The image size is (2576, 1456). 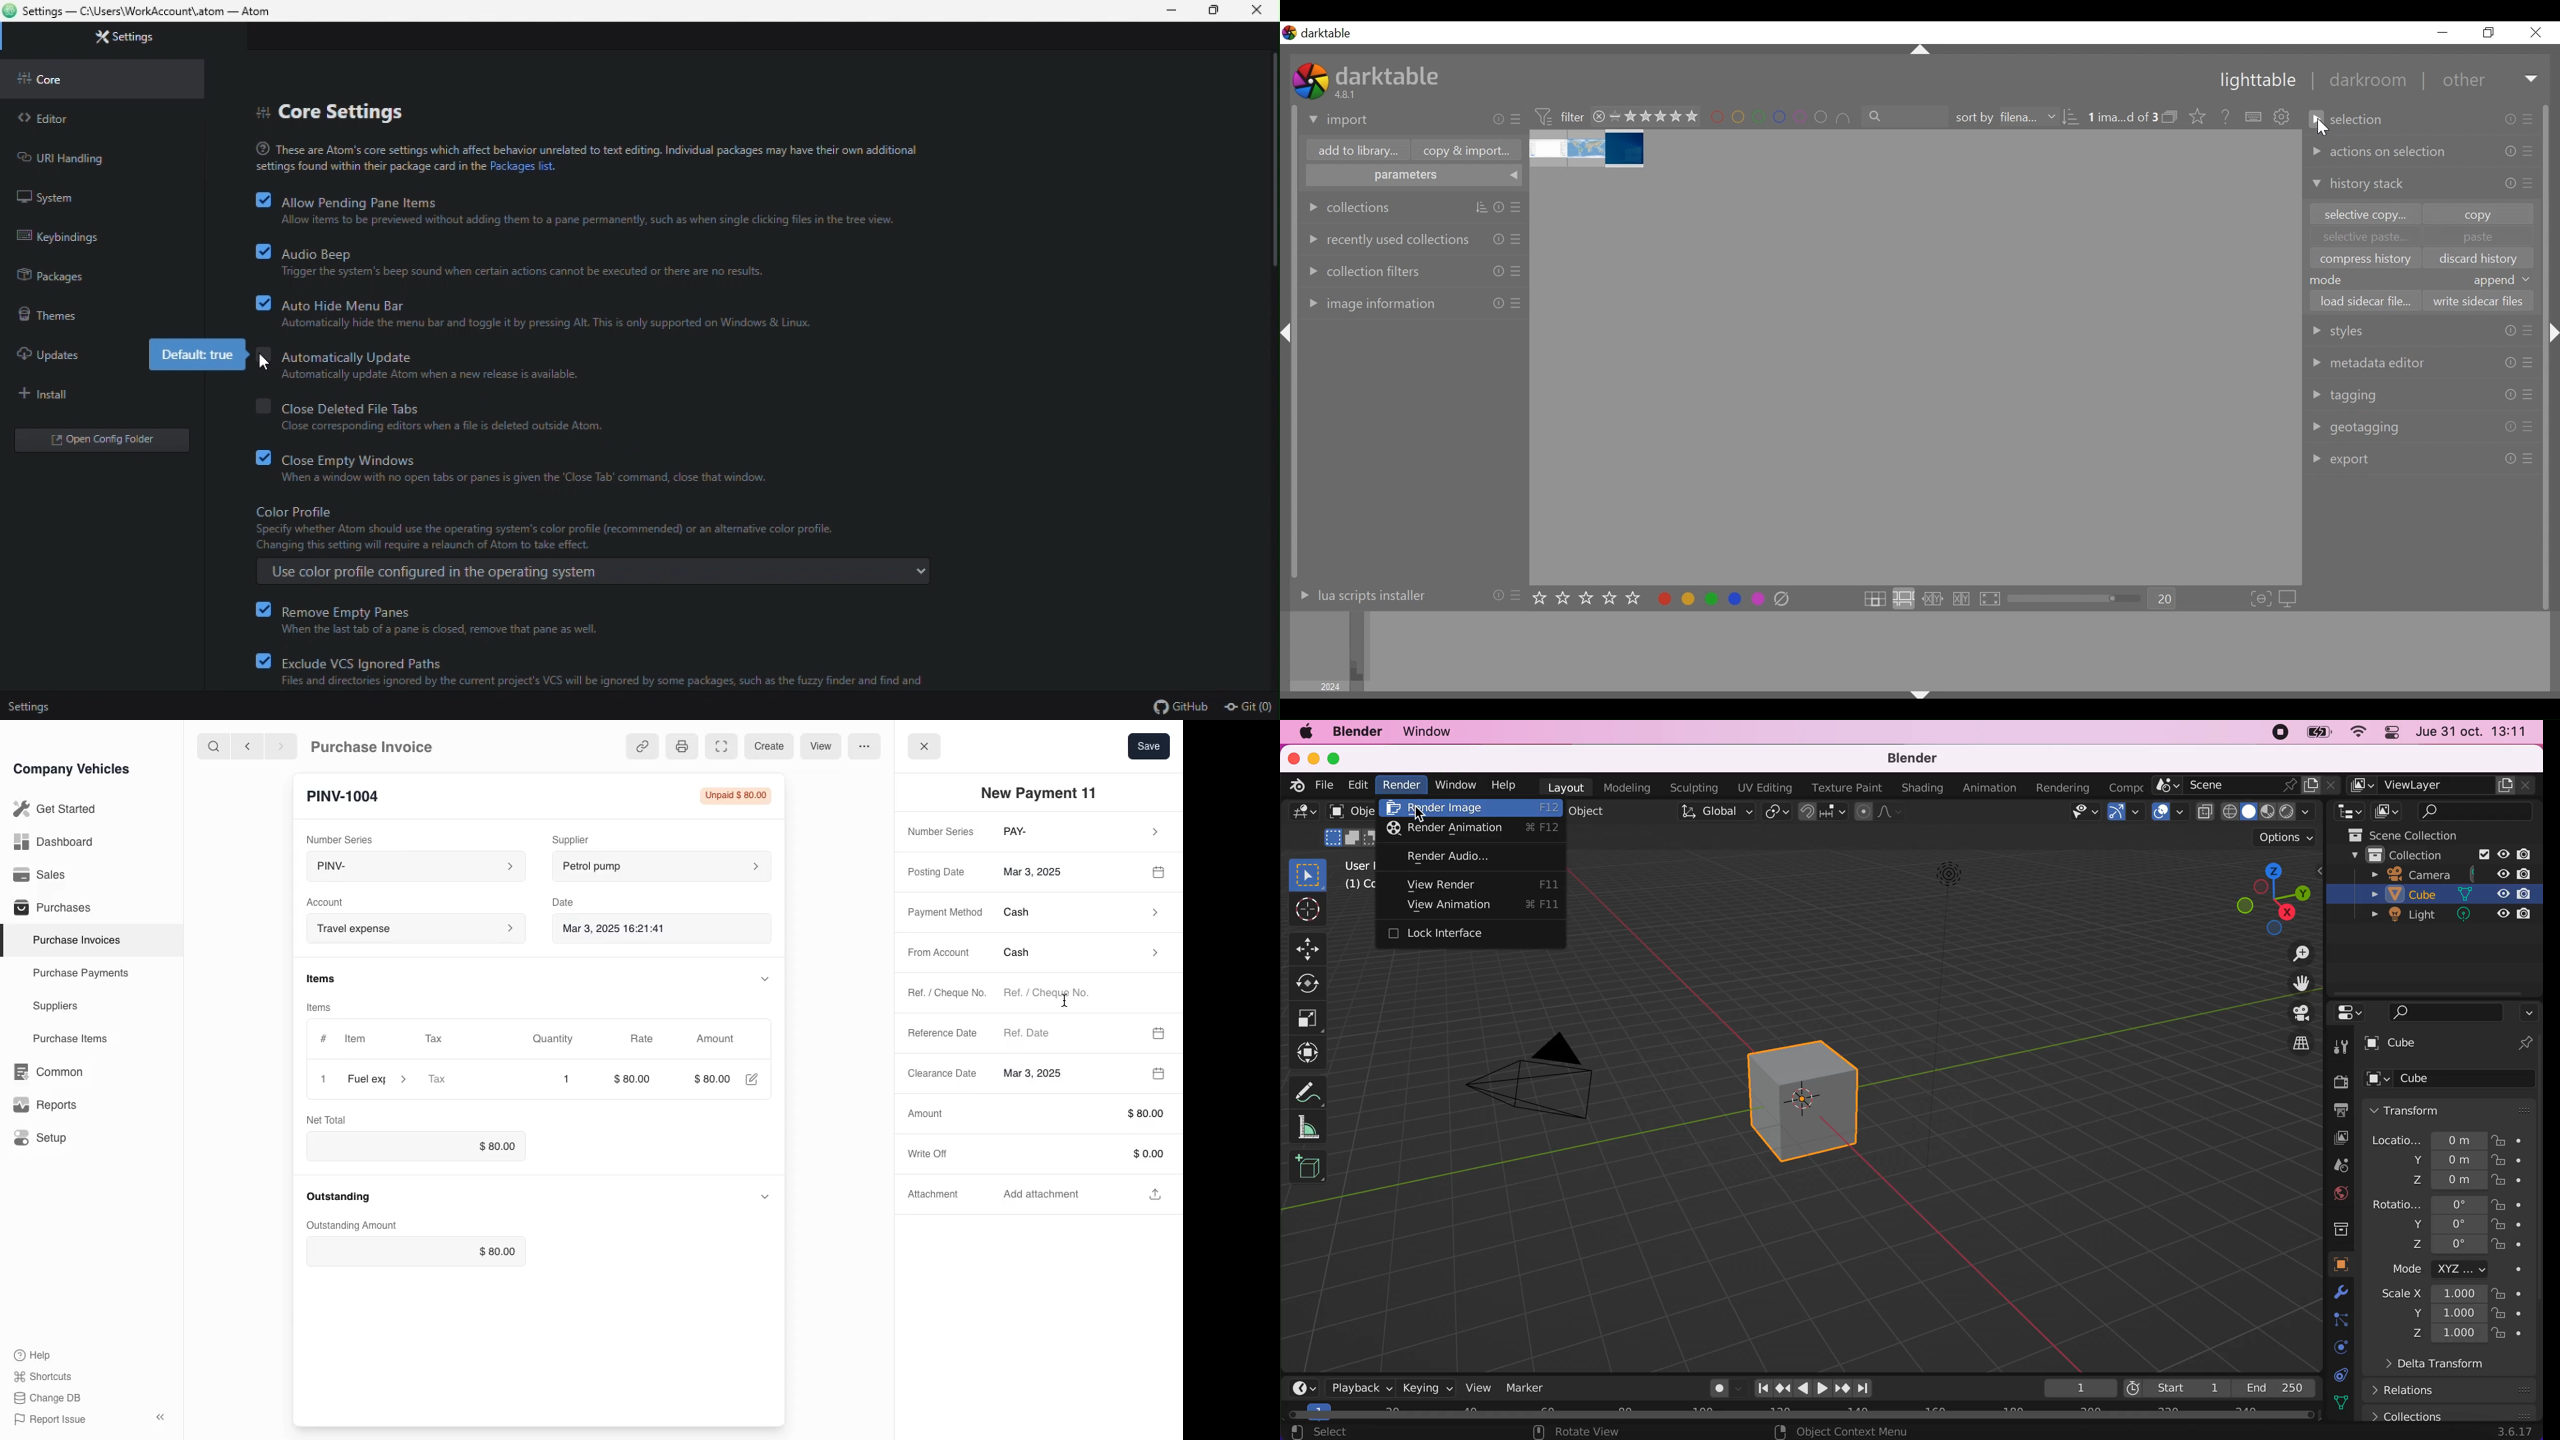 I want to click on Quantity, so click(x=561, y=1039).